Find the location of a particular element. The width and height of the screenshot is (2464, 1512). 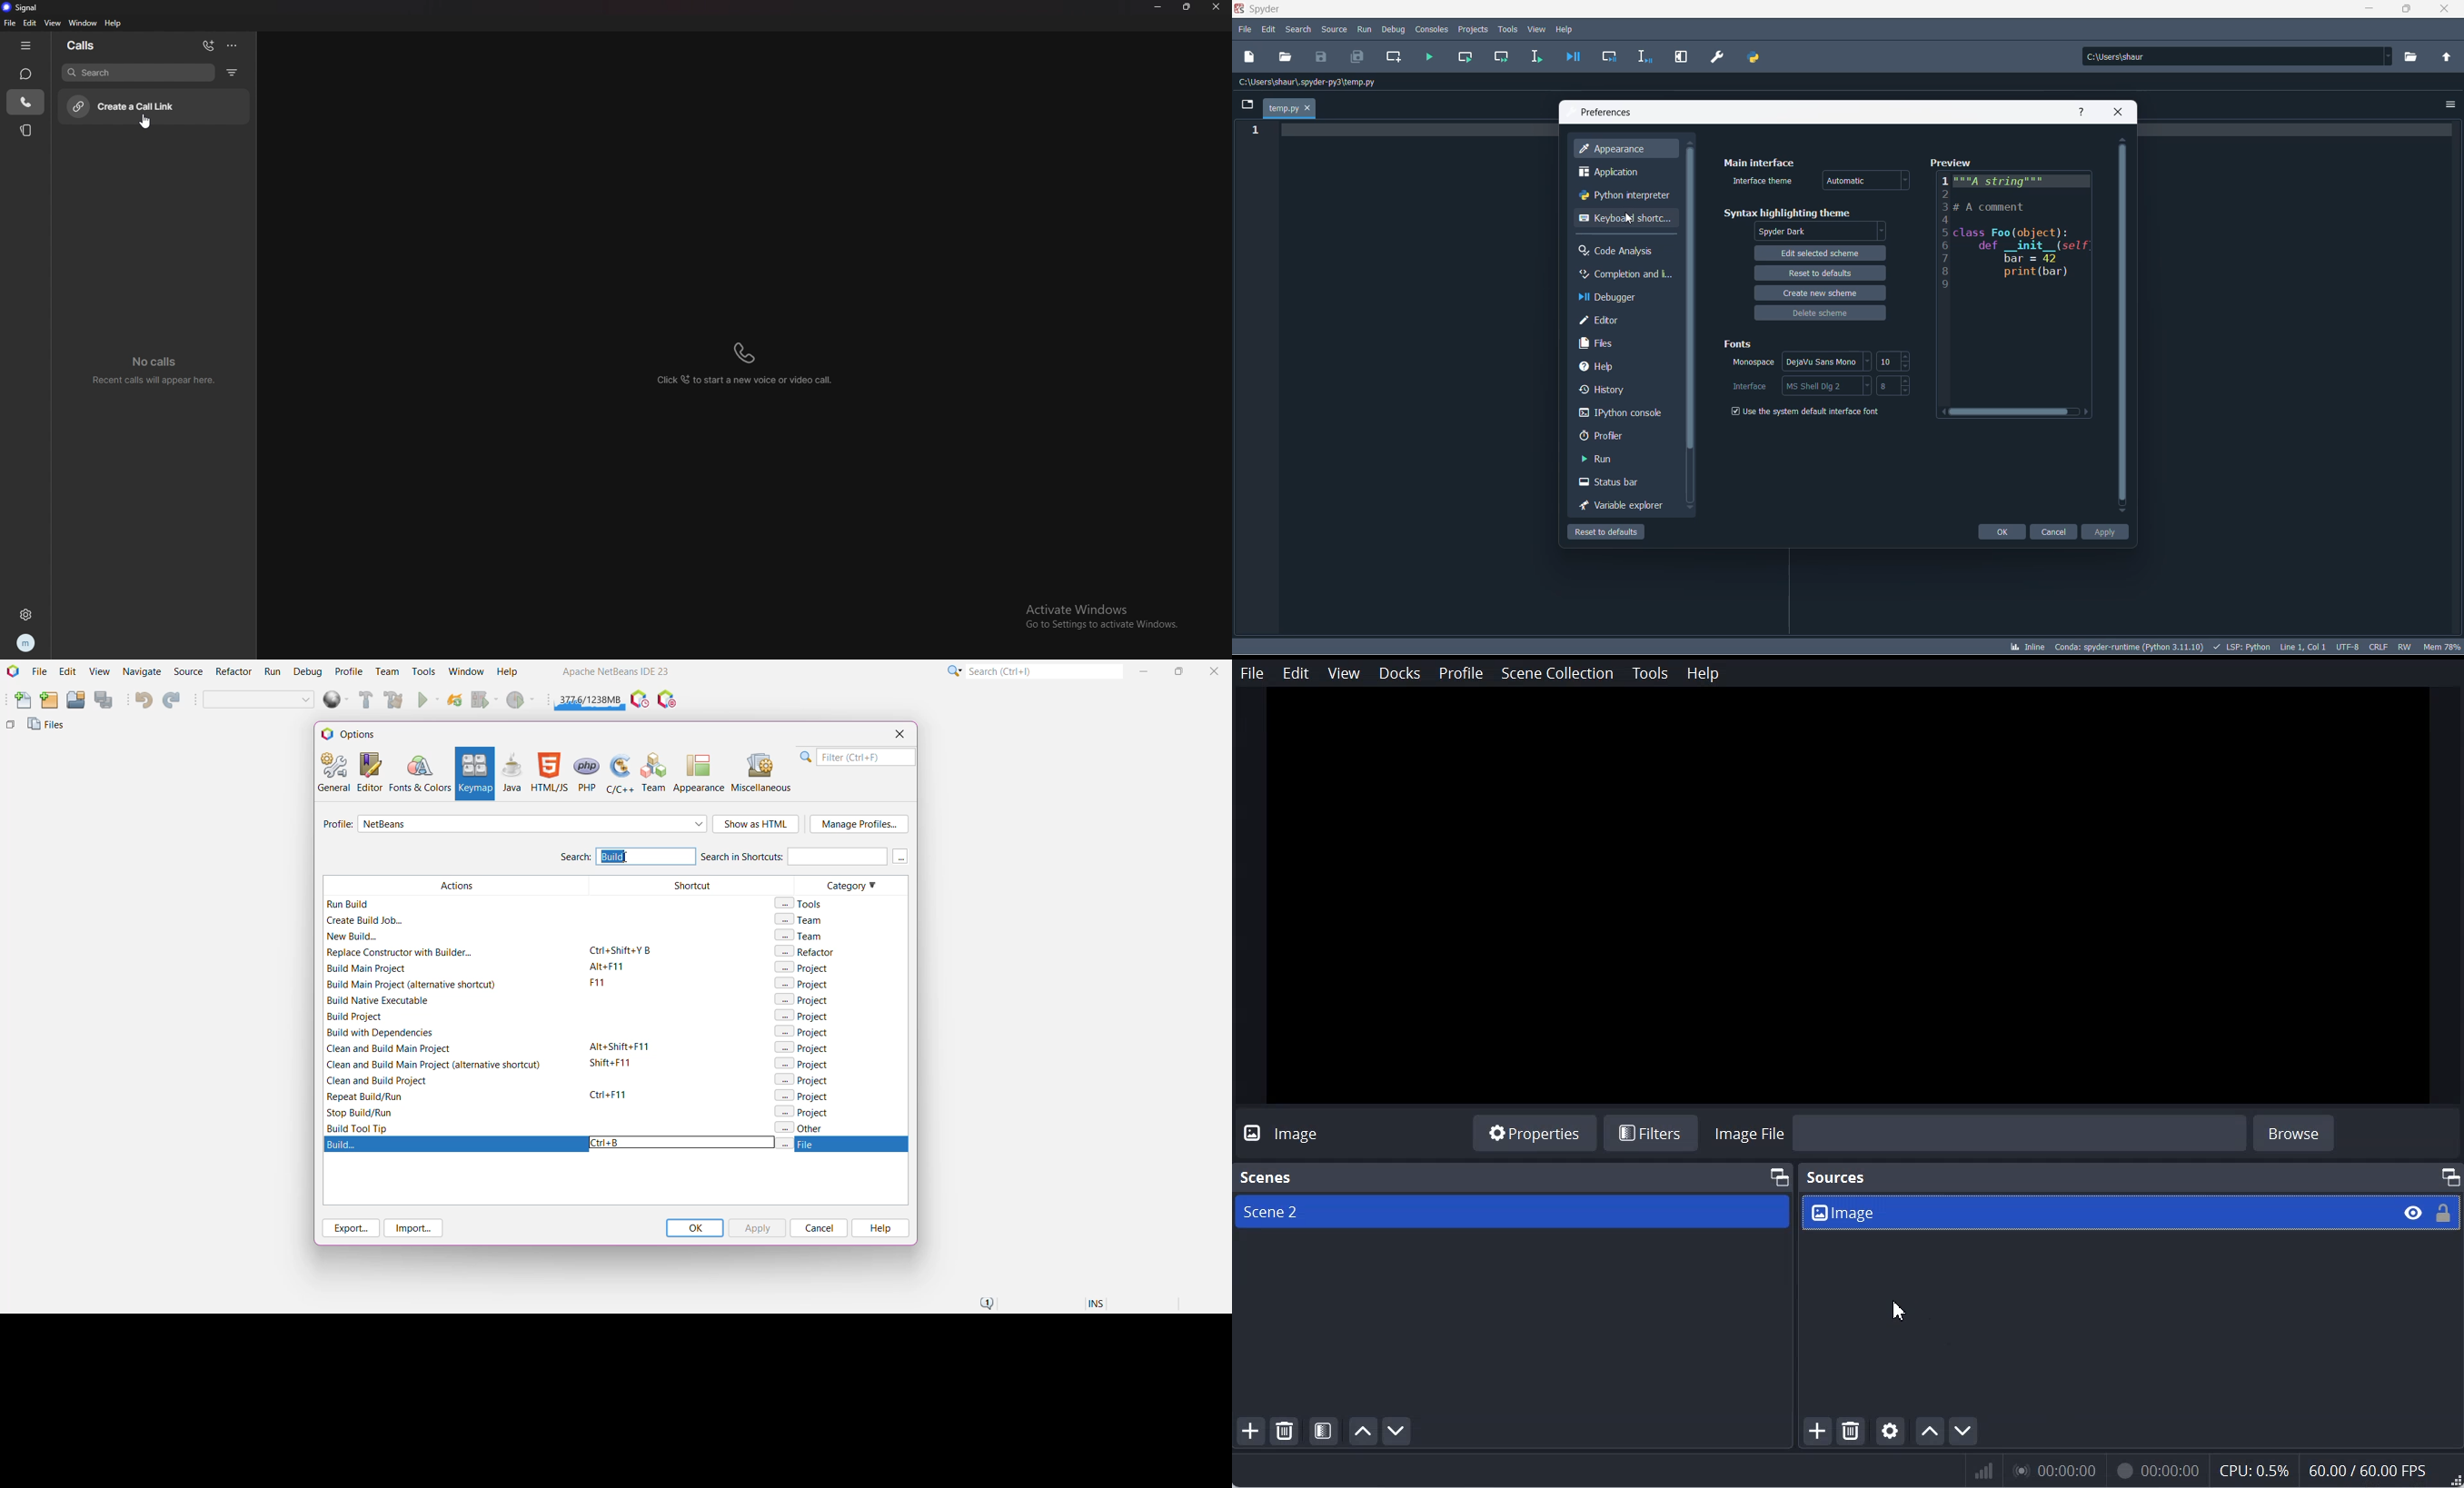

files is located at coordinates (1626, 344).